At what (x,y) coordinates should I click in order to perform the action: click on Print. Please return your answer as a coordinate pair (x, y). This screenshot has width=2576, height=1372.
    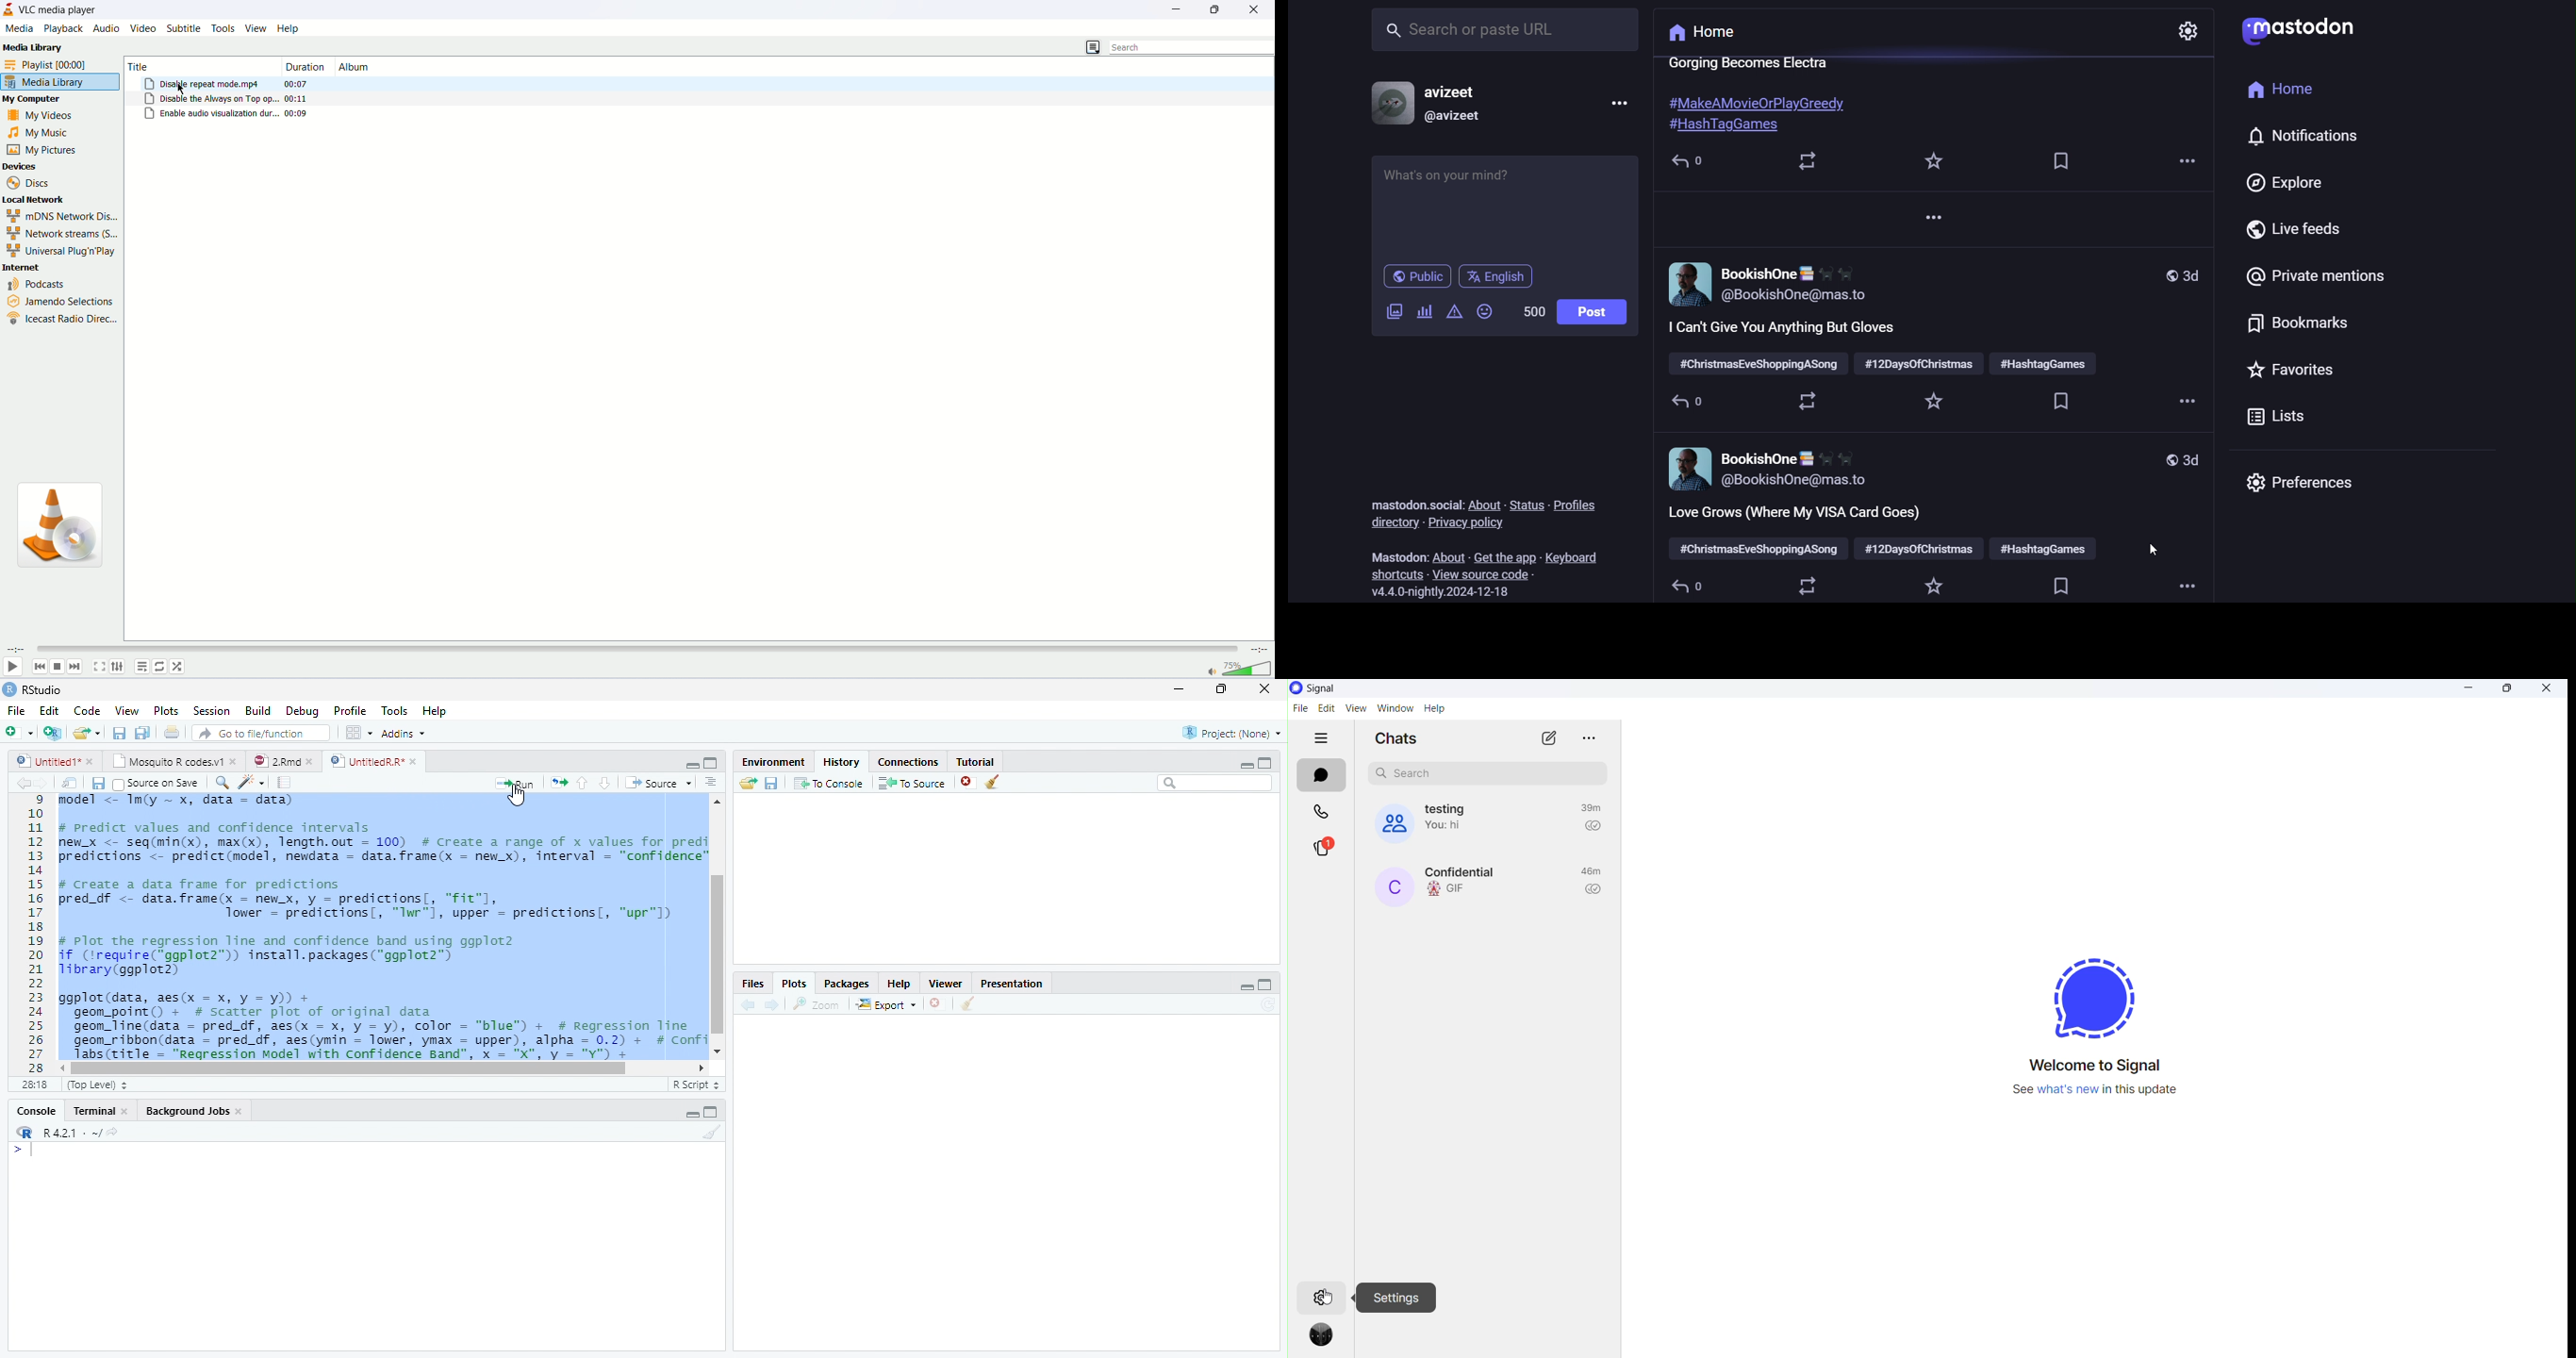
    Looking at the image, I should click on (173, 734).